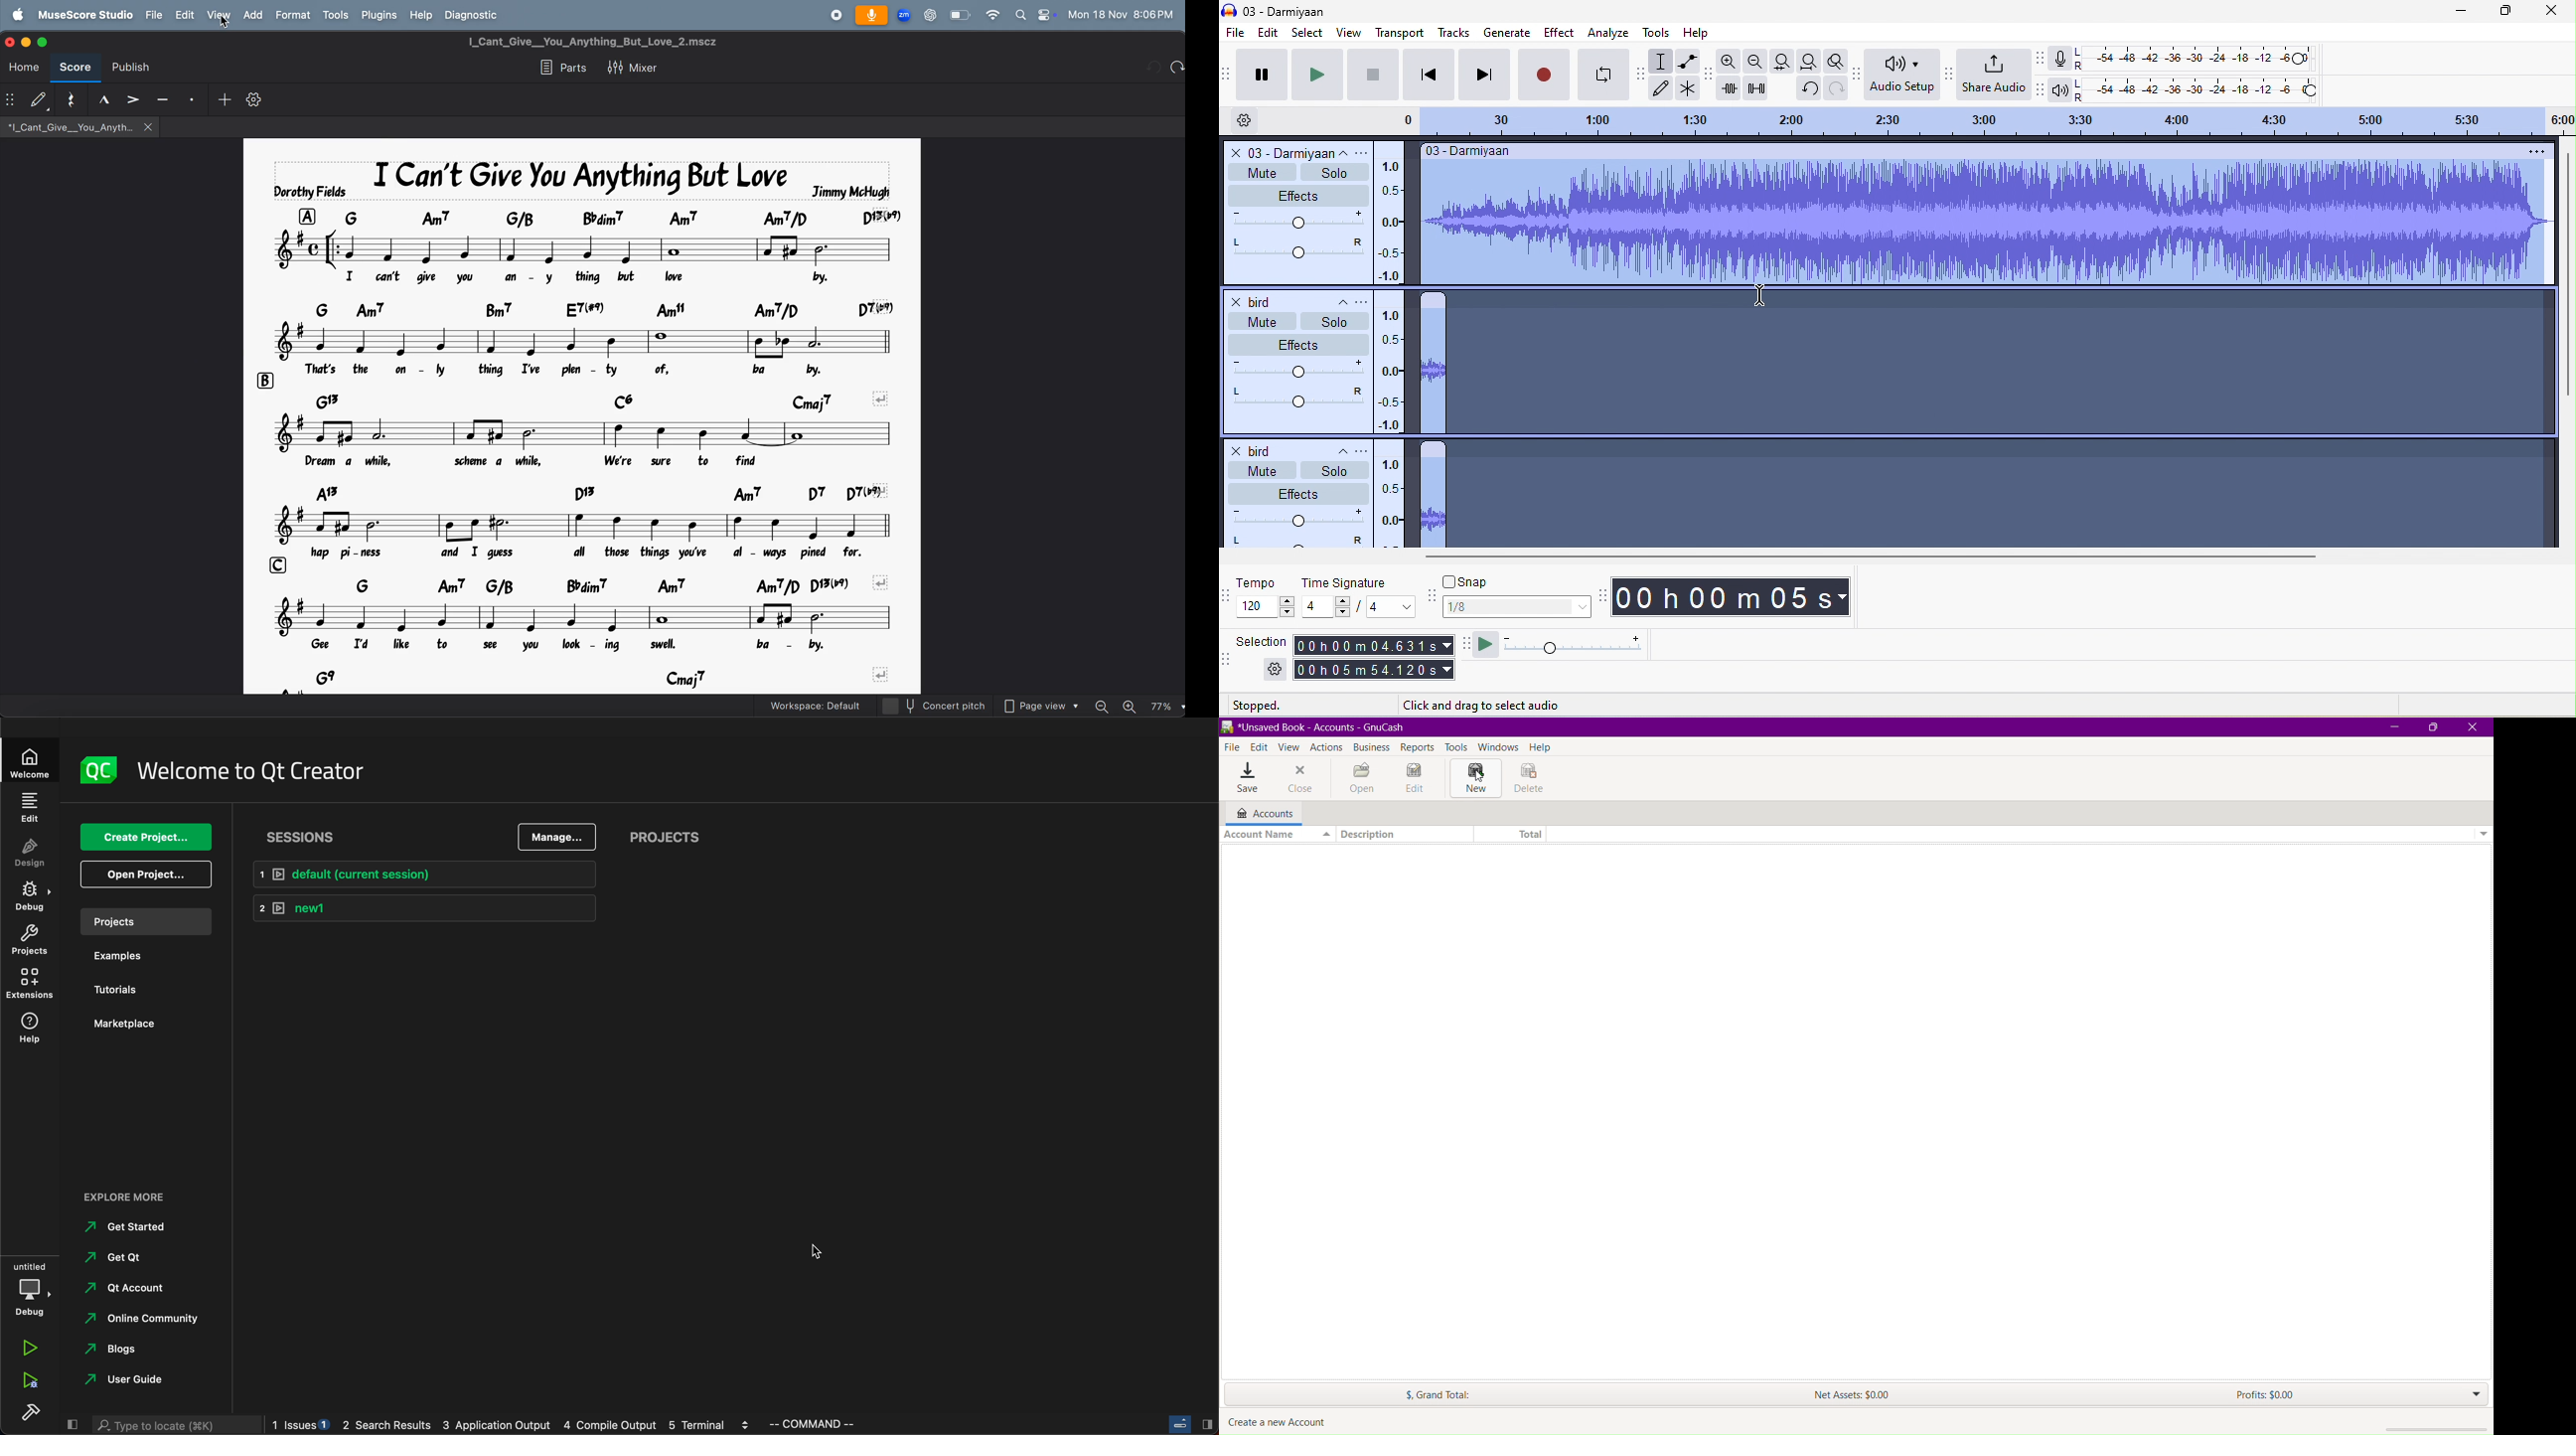  Describe the element at coordinates (1810, 64) in the screenshot. I see `fit project to width` at that location.